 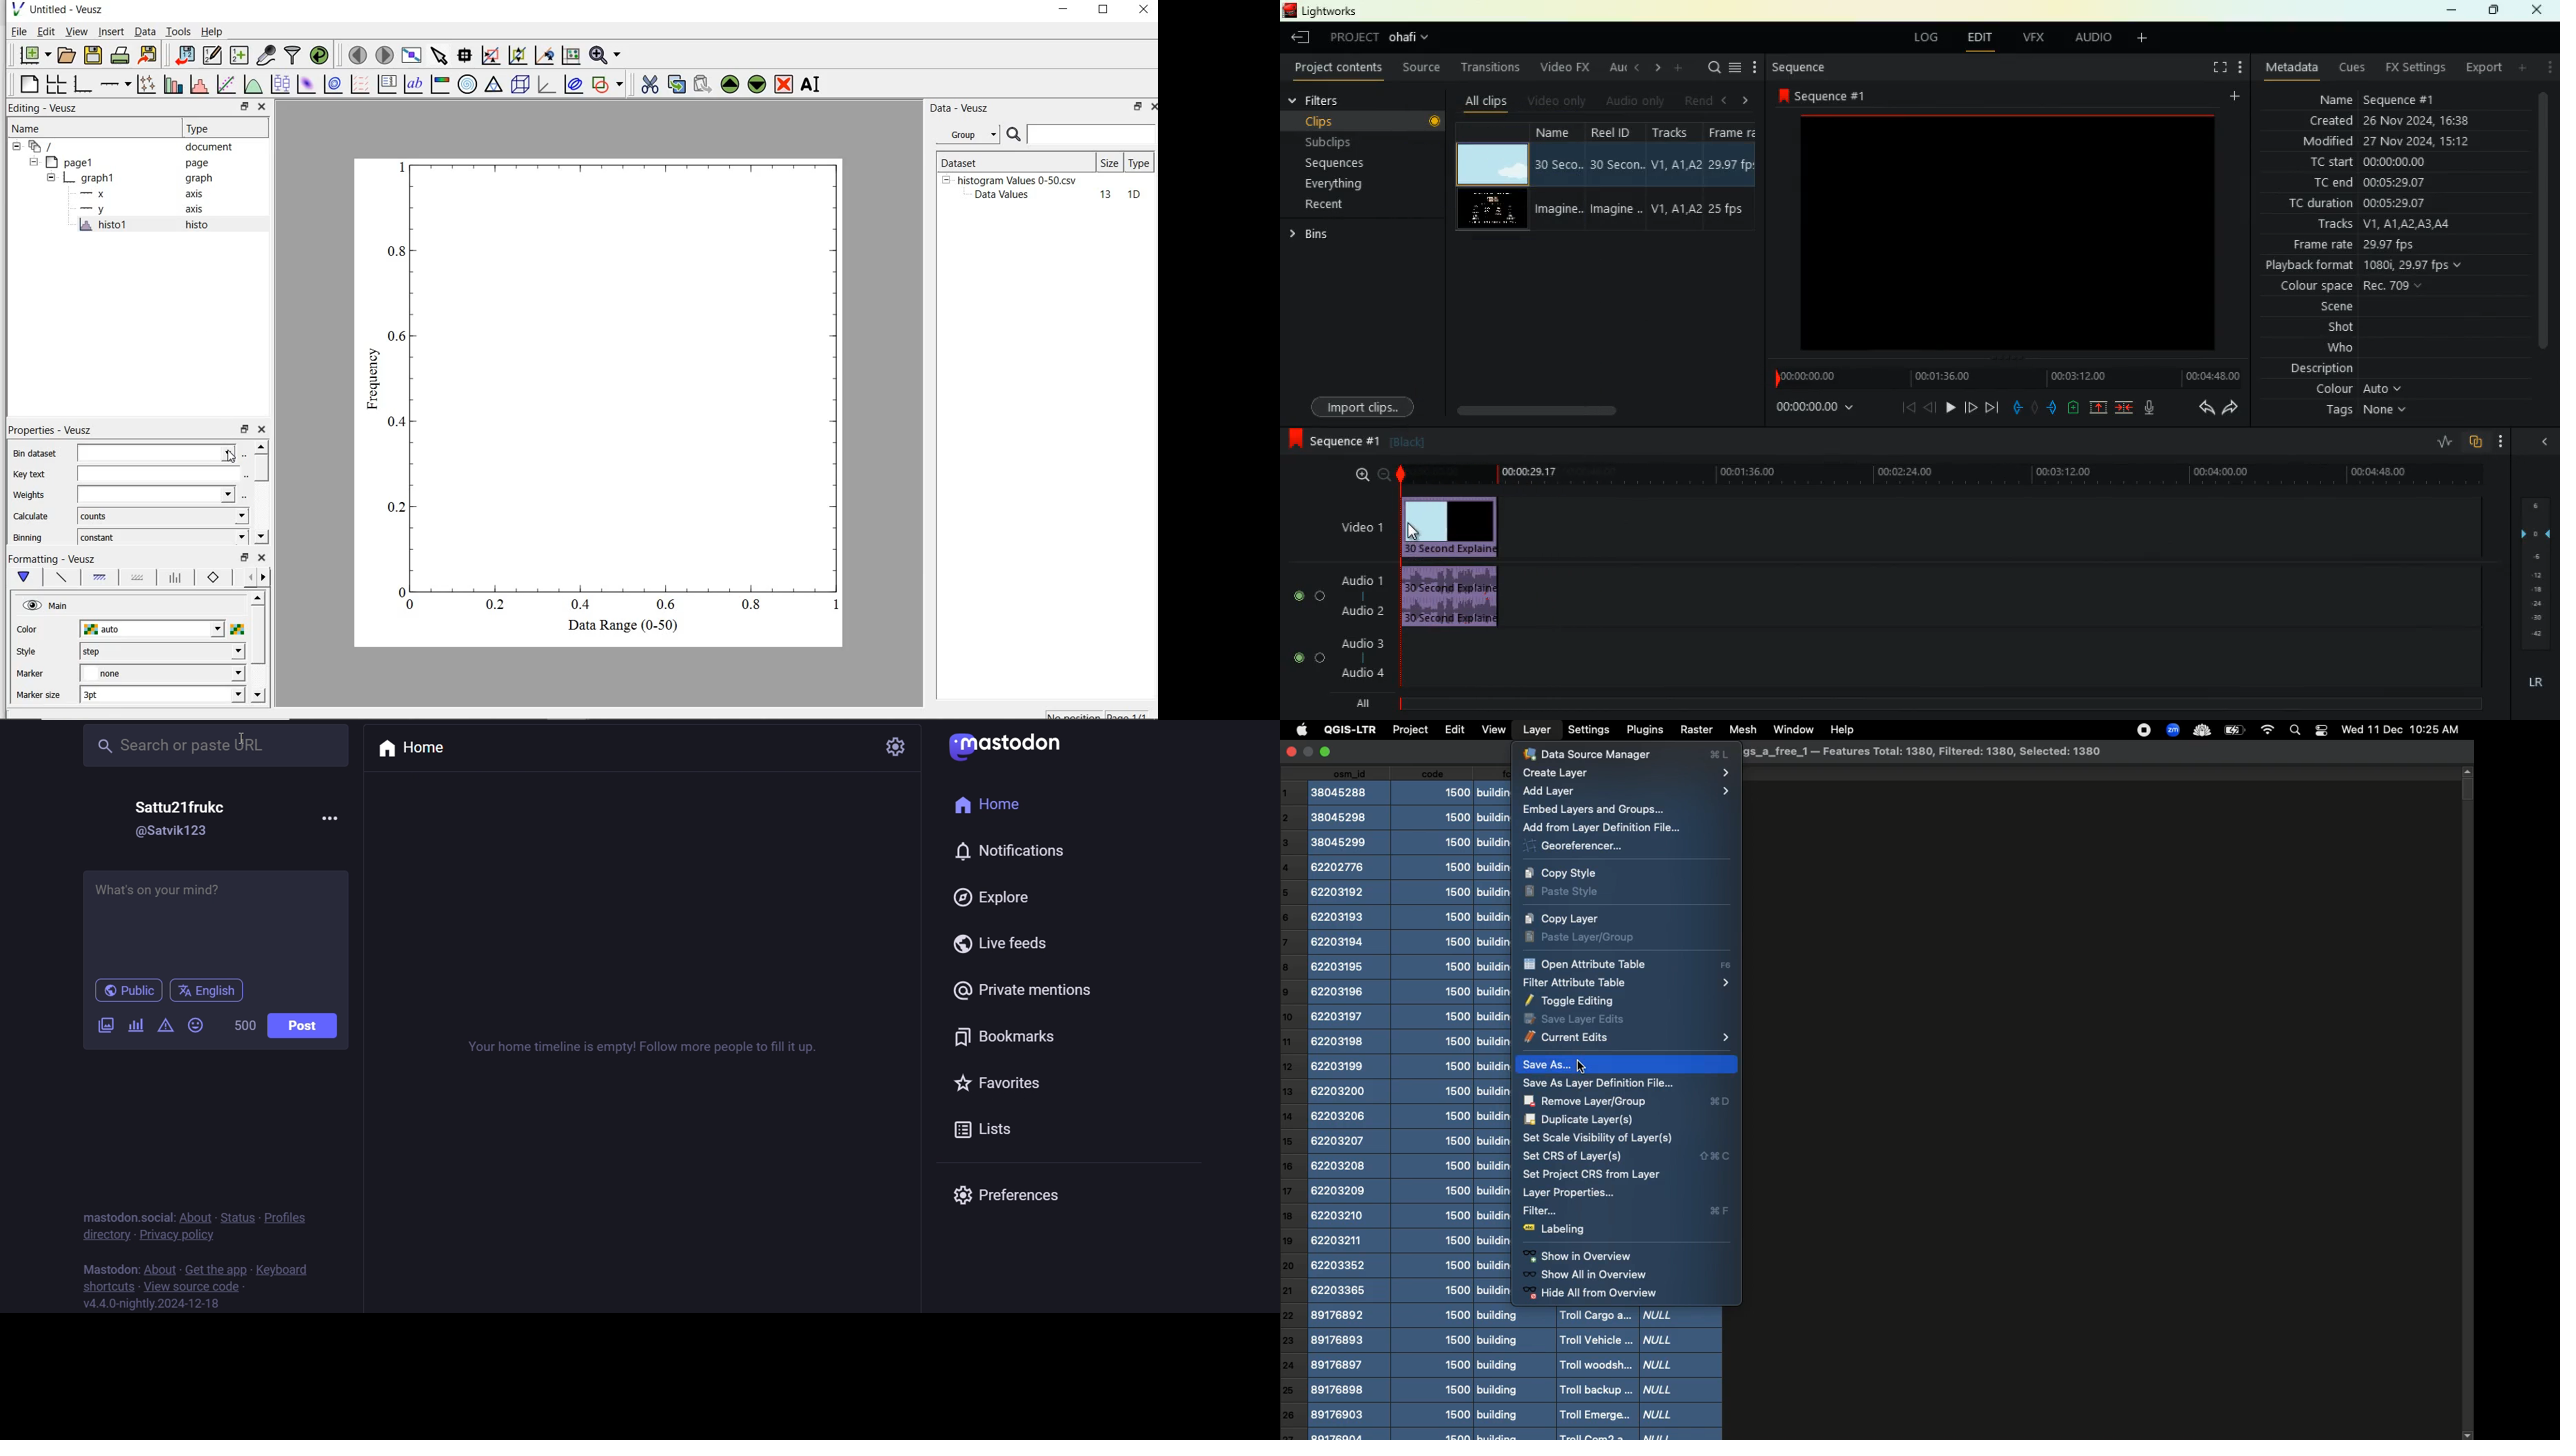 I want to click on layers, so click(x=2536, y=573).